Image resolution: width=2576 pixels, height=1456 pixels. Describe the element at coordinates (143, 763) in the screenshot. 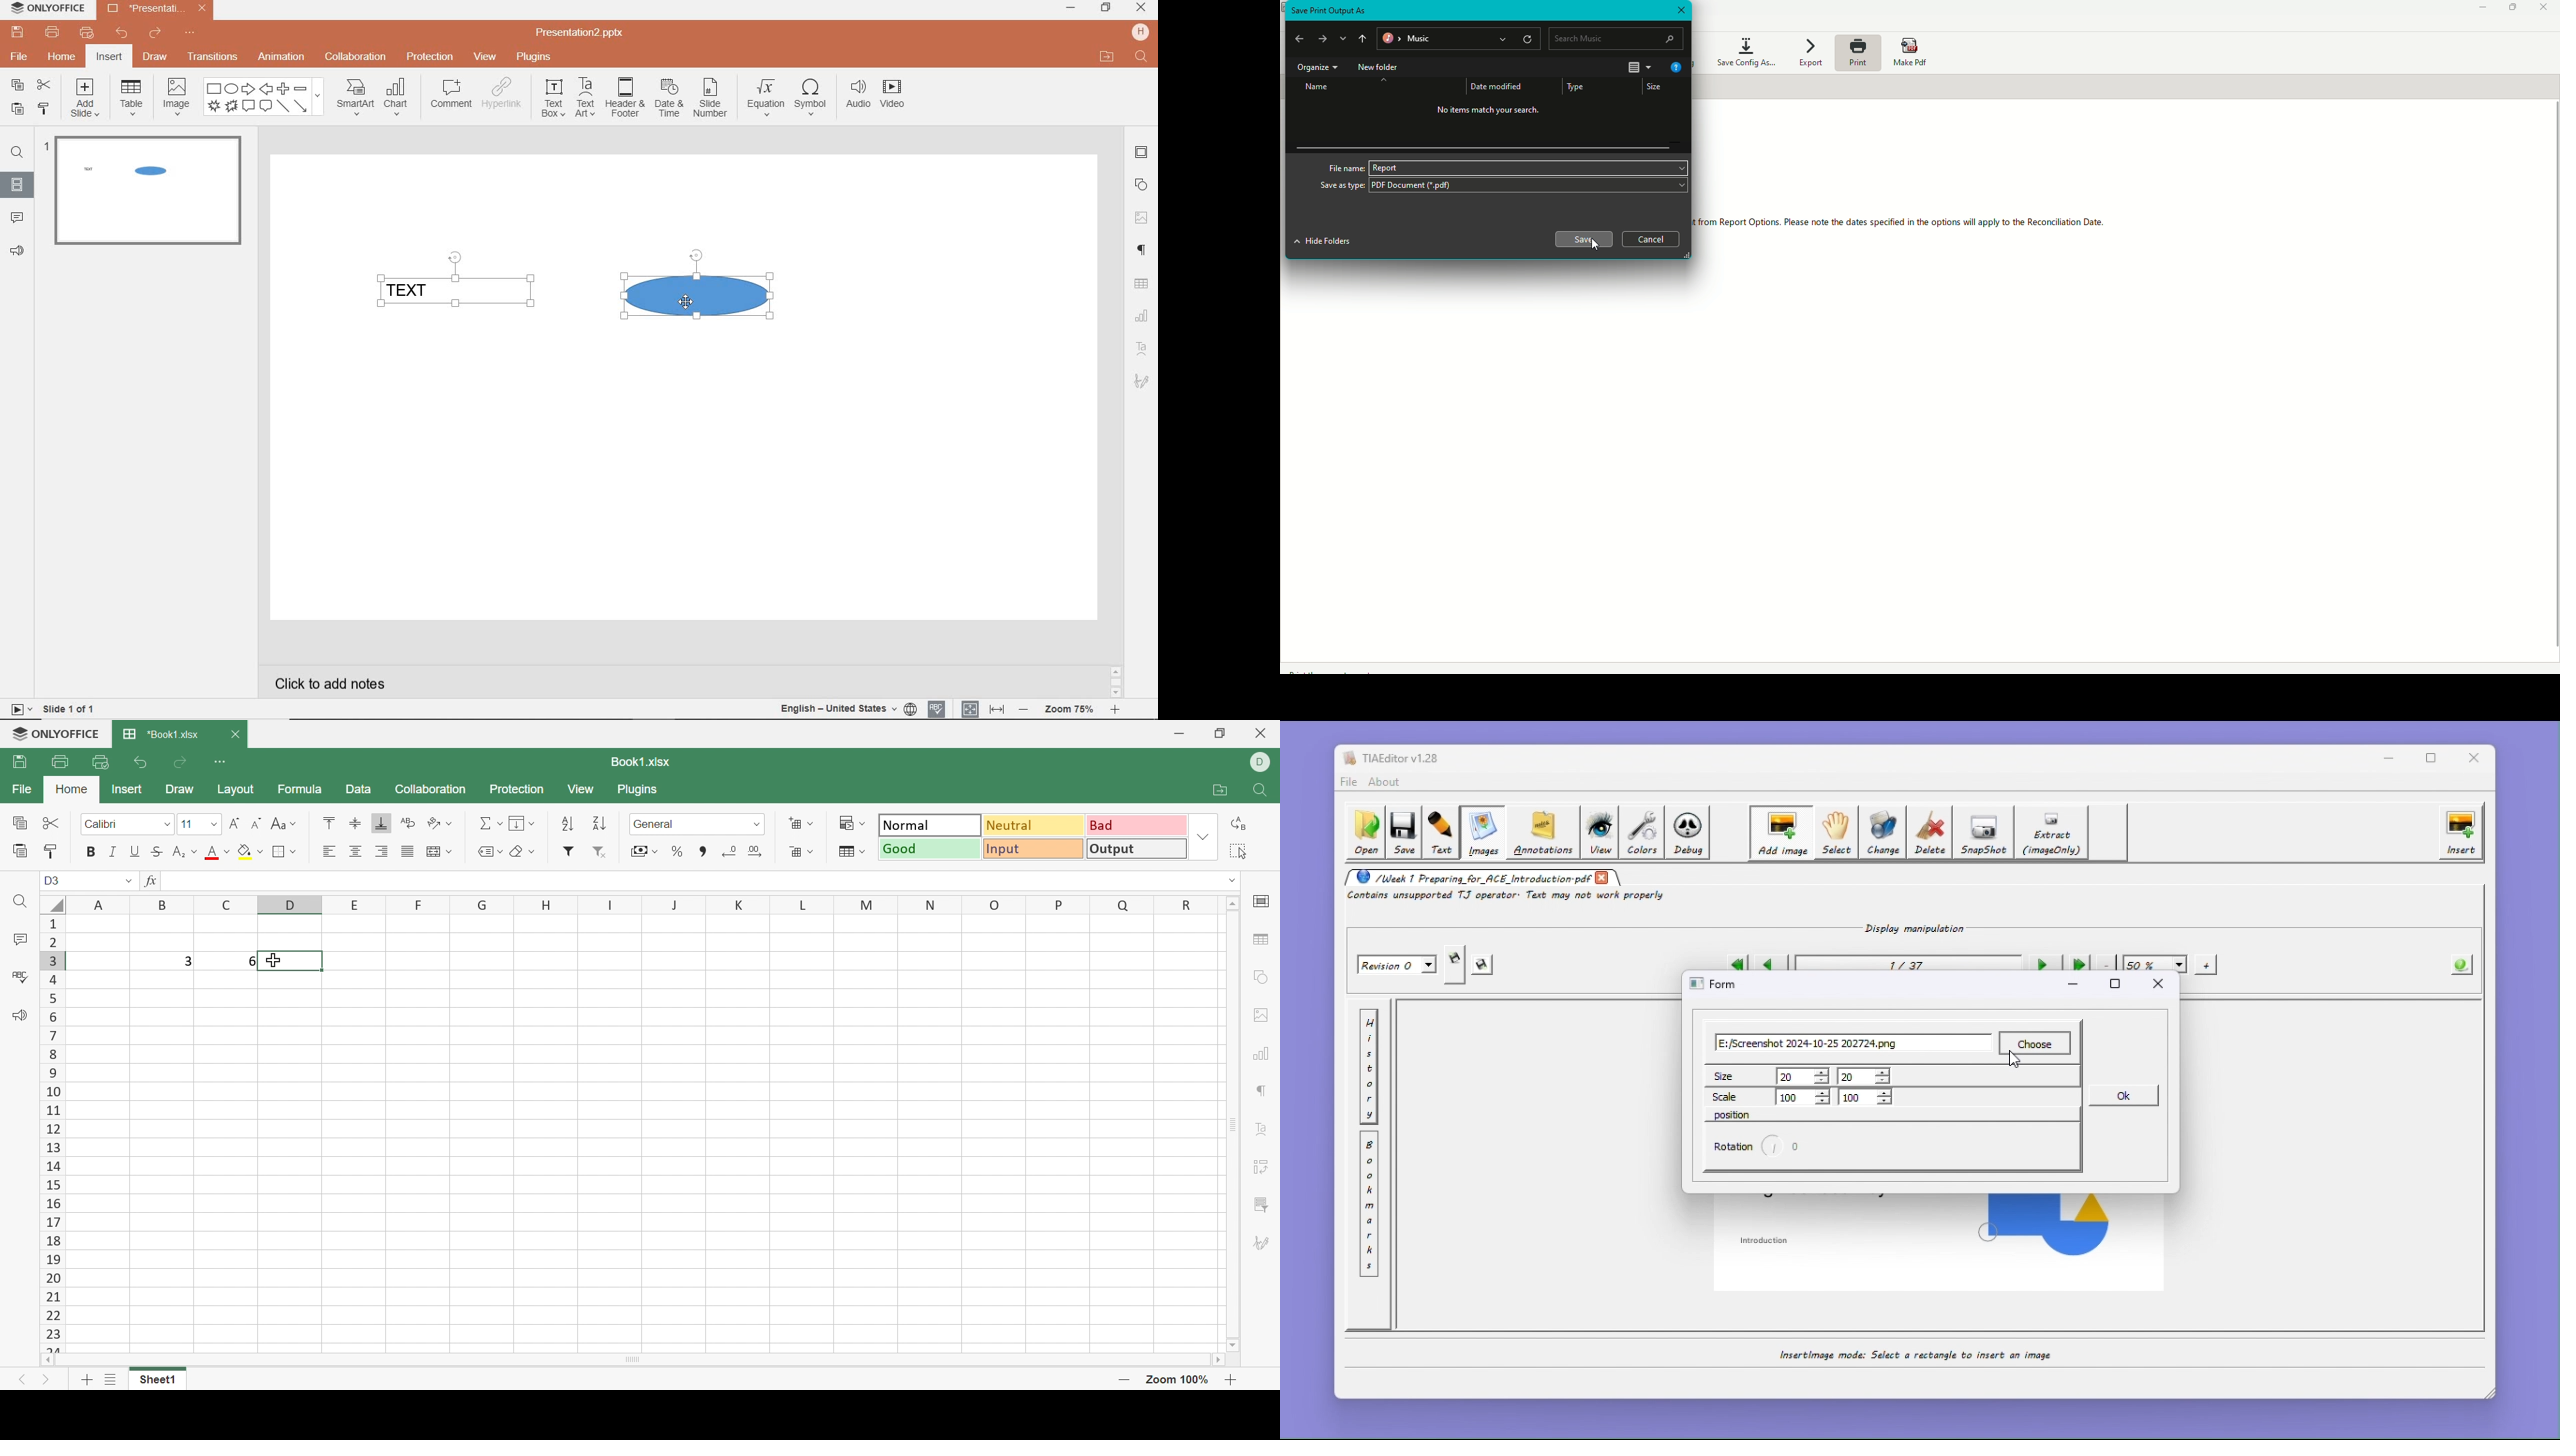

I see `Undo` at that location.